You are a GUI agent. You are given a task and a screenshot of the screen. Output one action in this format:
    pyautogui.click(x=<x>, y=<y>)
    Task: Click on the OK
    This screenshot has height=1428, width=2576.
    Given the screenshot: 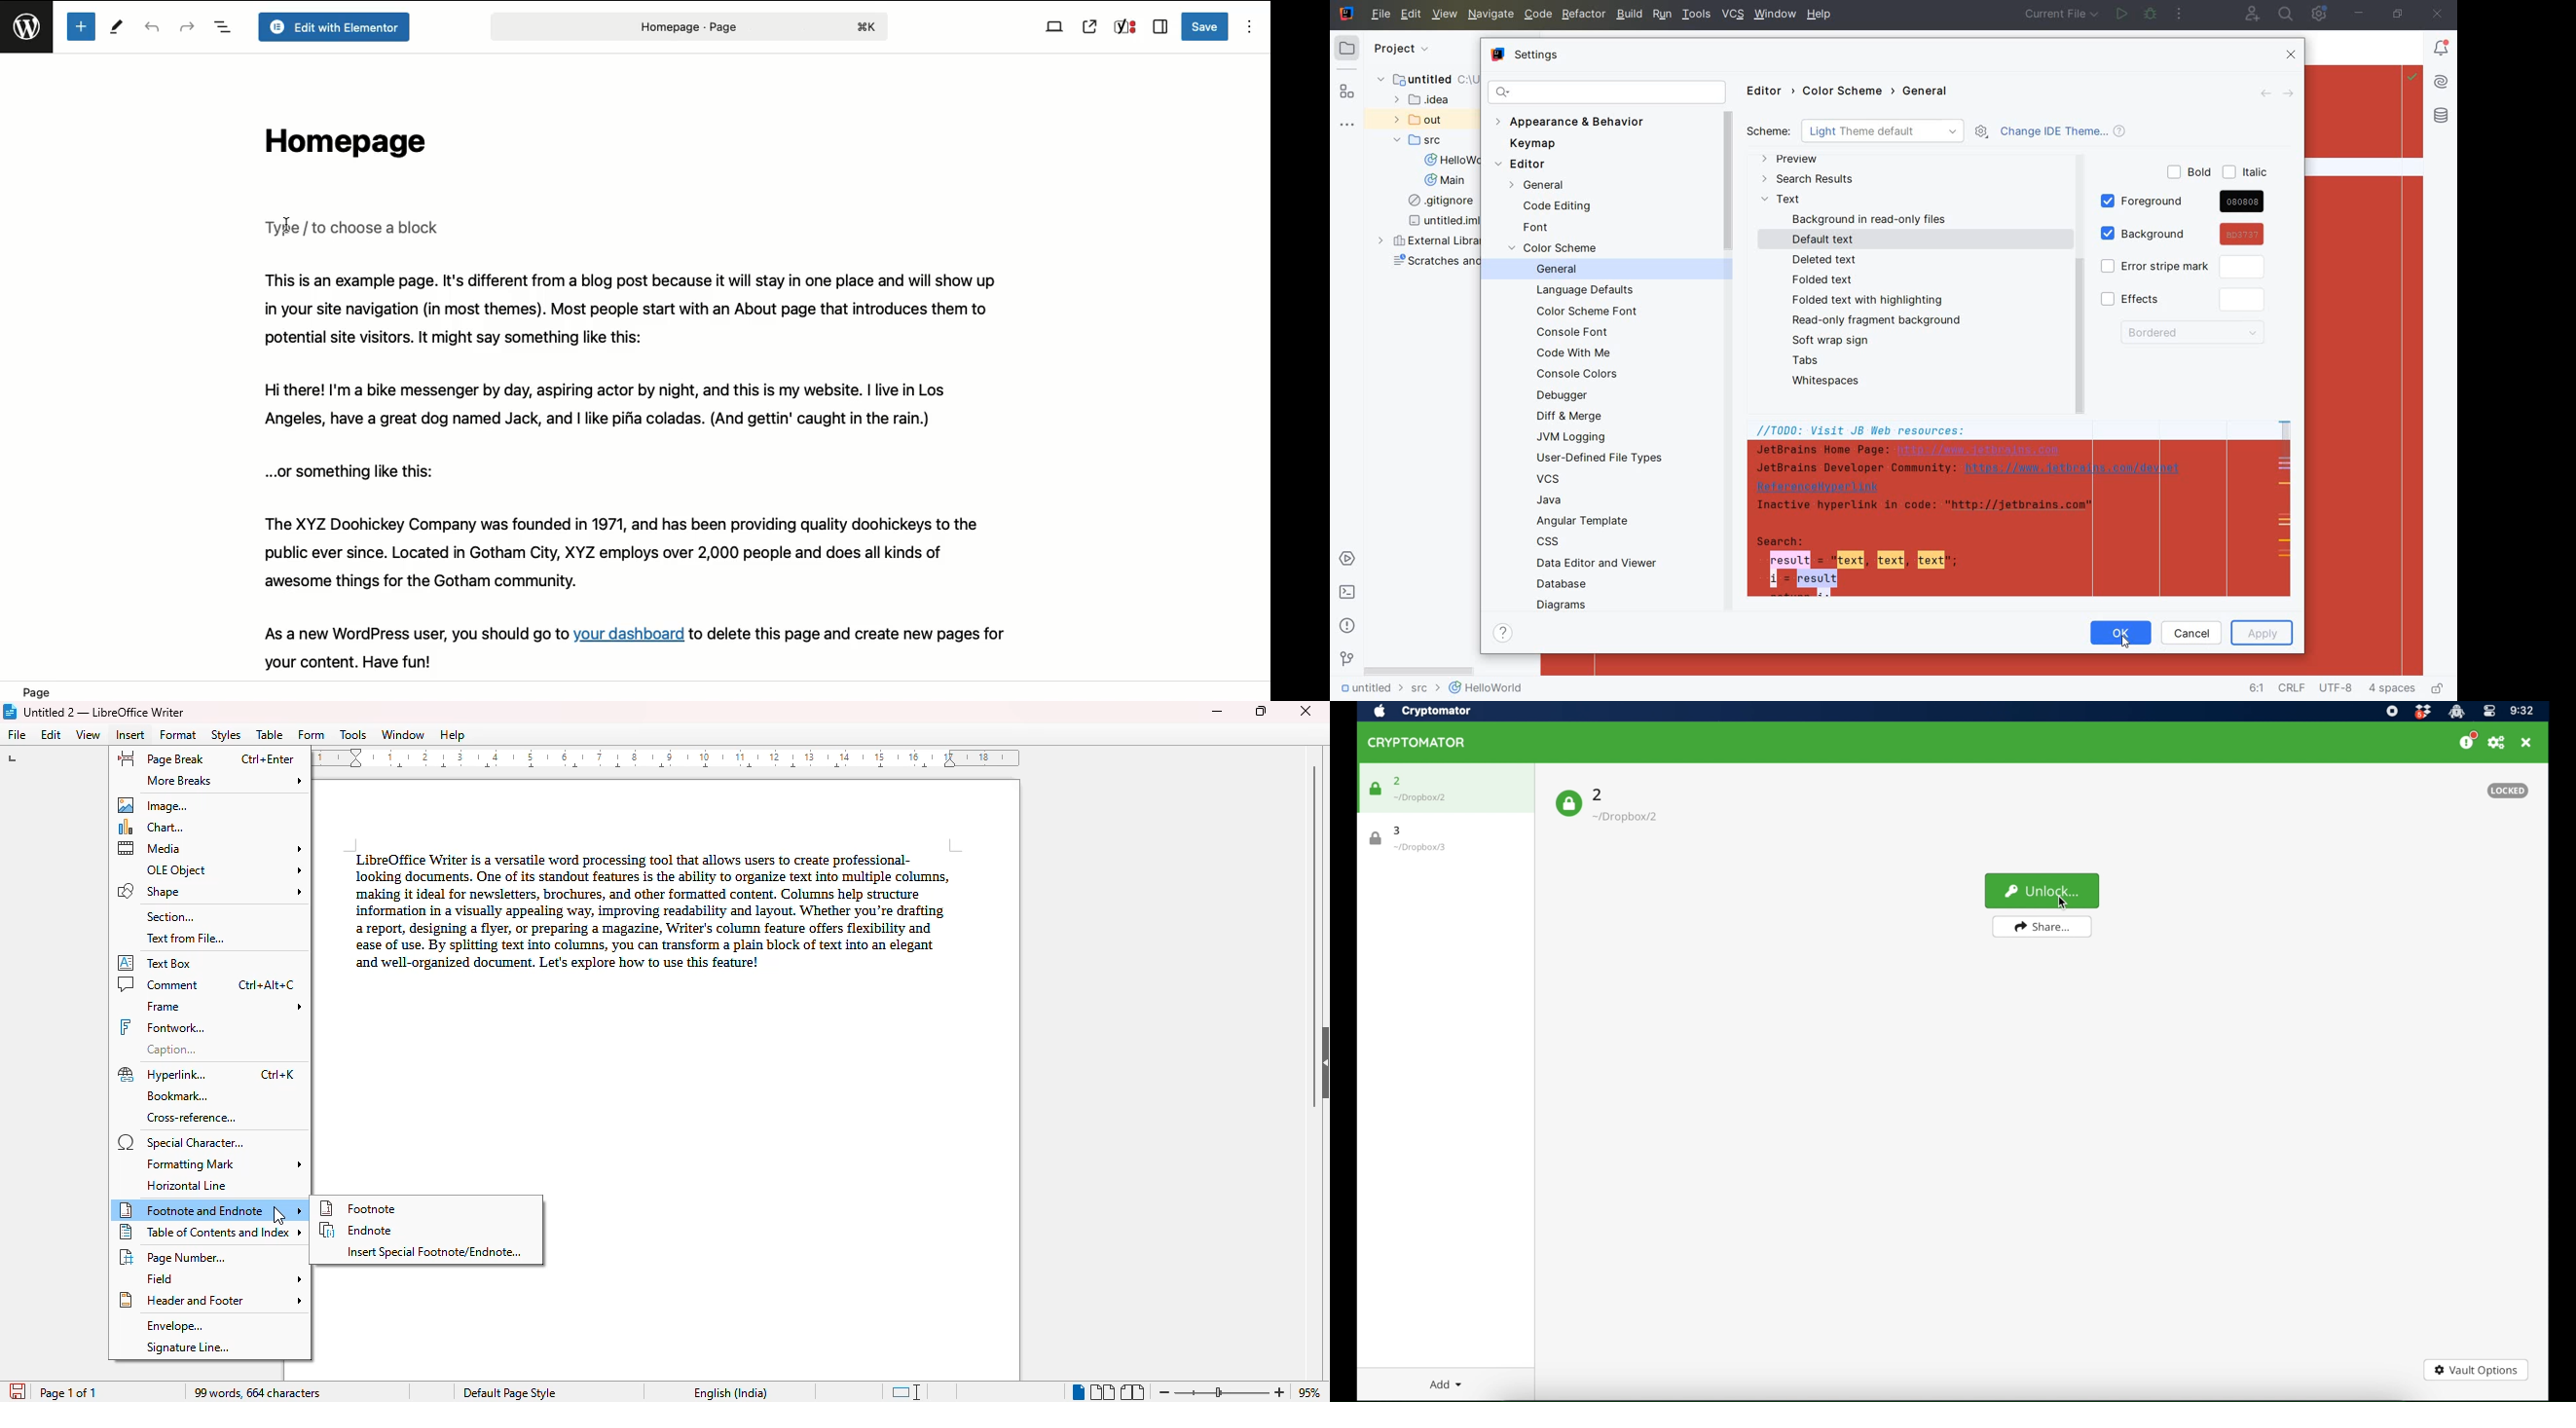 What is the action you would take?
    pyautogui.click(x=2121, y=628)
    